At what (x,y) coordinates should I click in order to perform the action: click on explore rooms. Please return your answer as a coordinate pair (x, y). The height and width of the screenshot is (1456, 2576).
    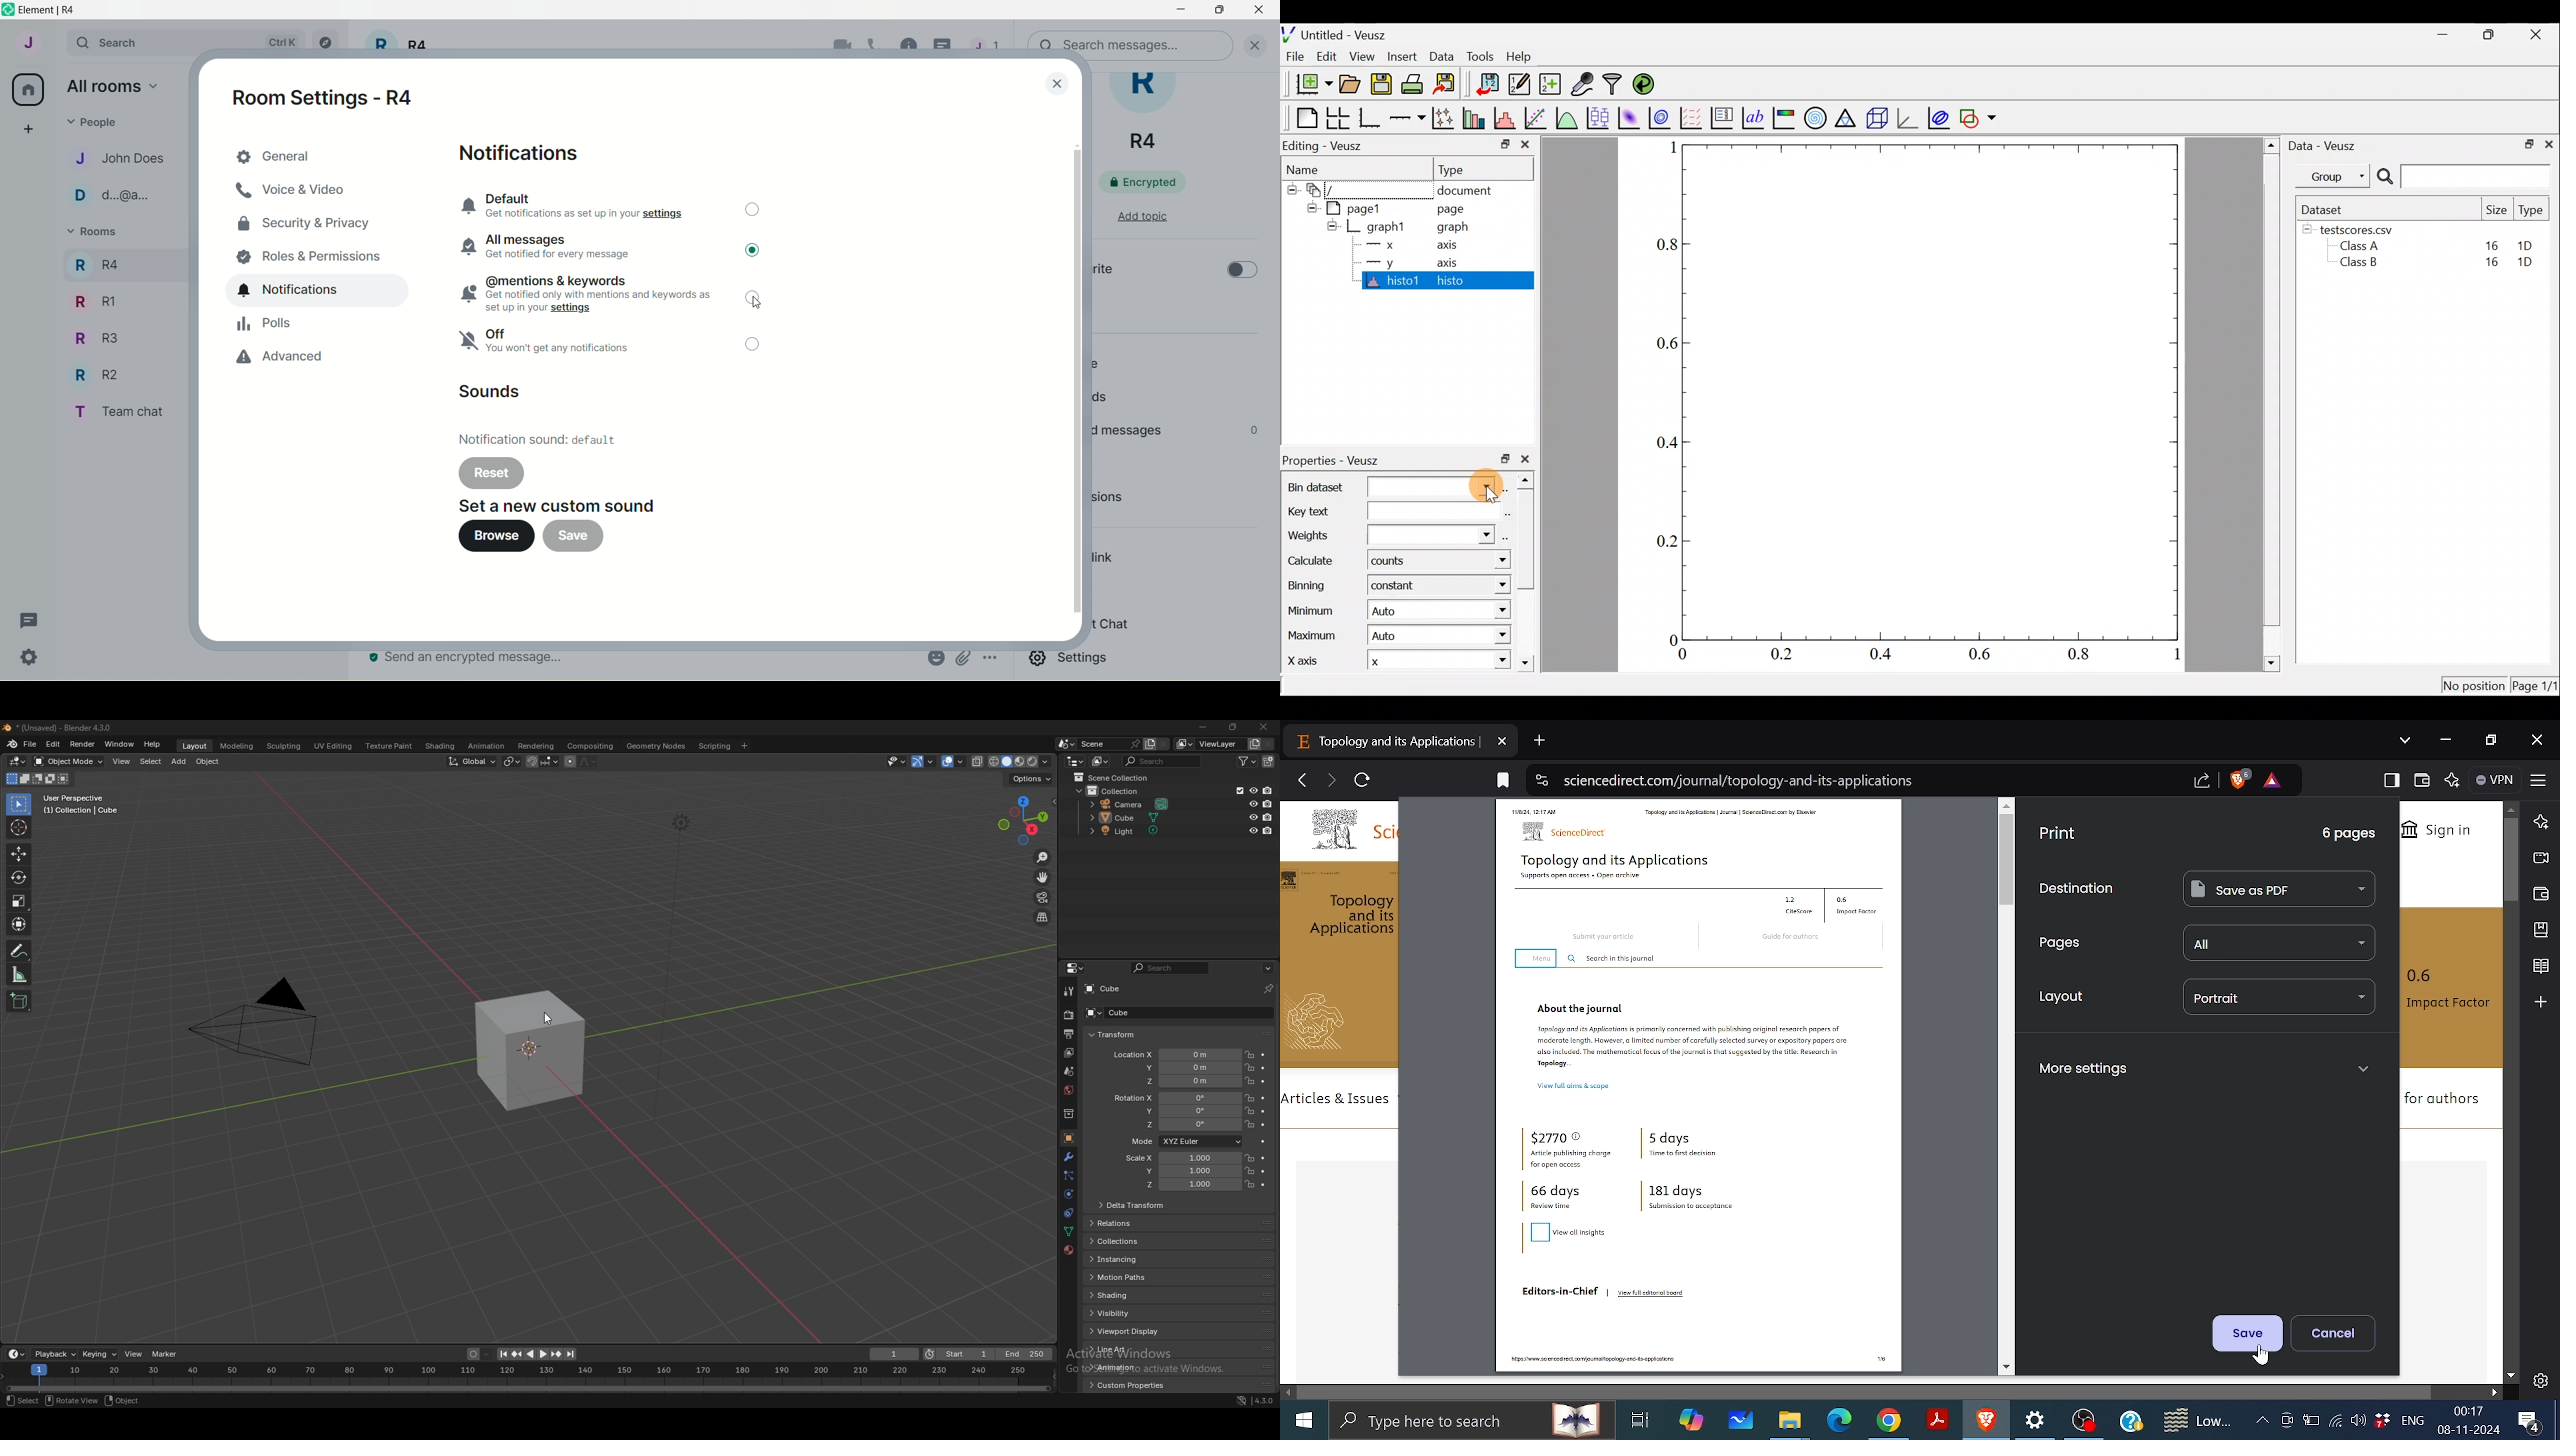
    Looking at the image, I should click on (331, 47).